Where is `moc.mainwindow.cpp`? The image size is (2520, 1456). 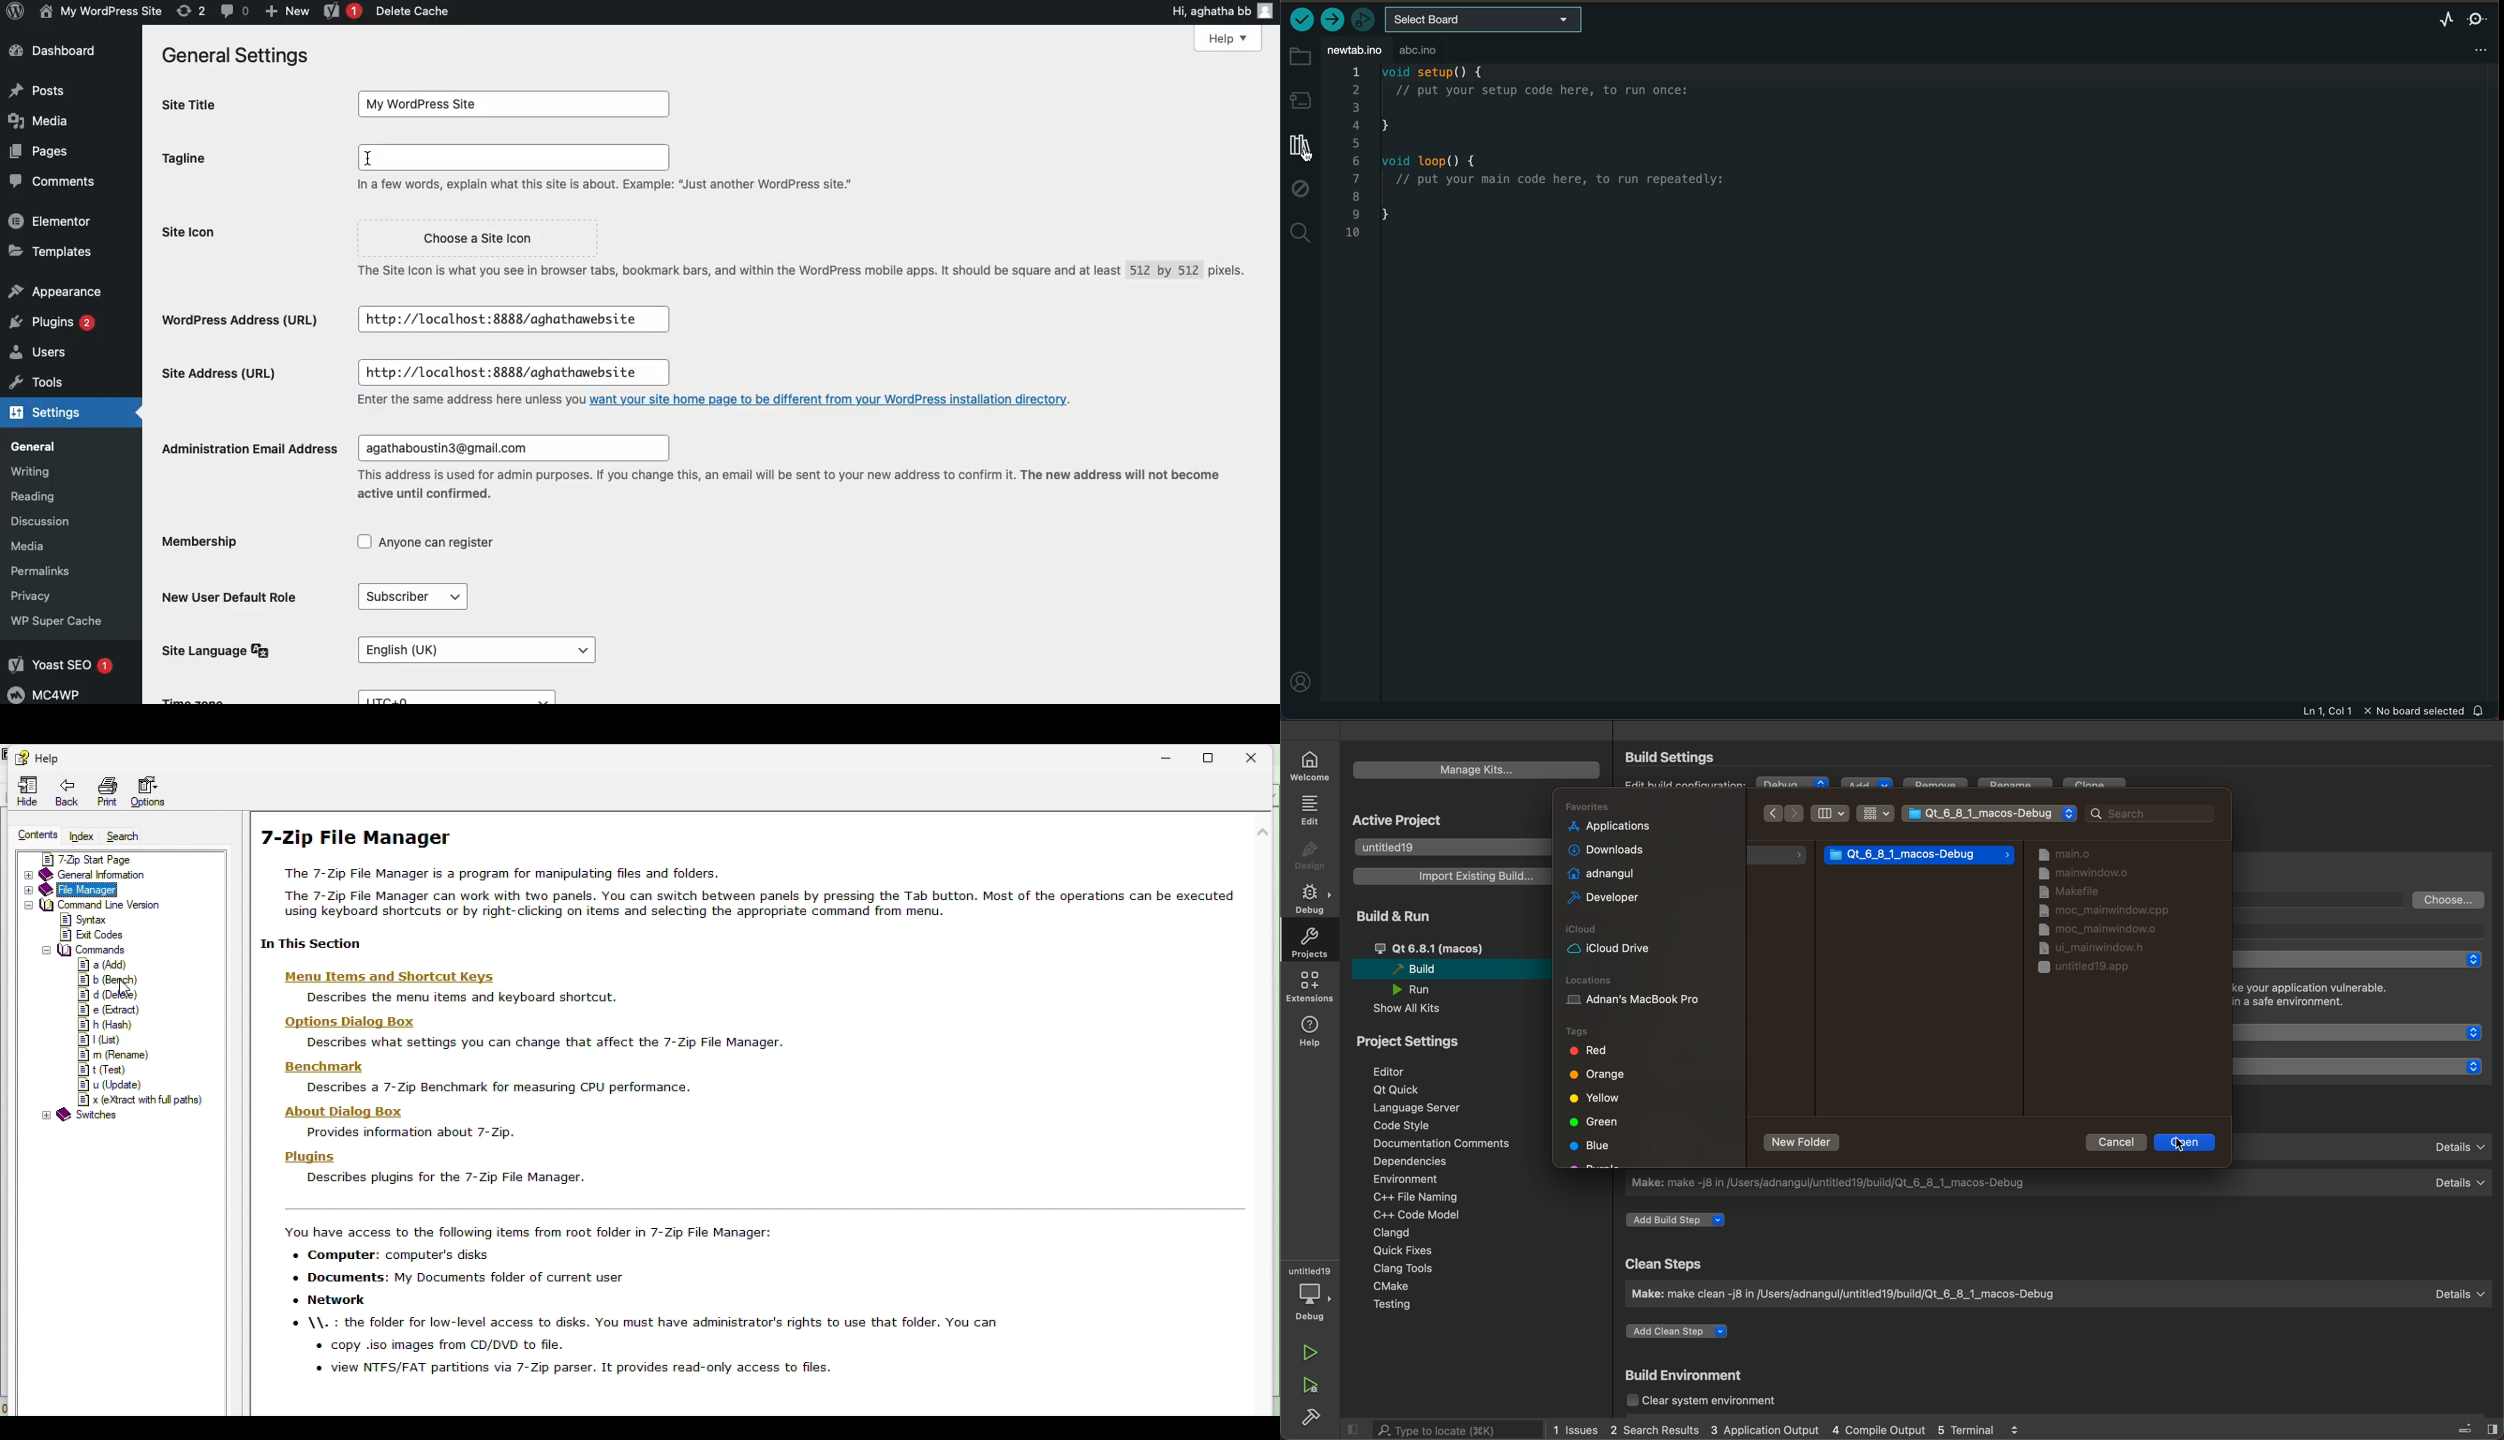
moc.mainwindow.cpp is located at coordinates (2094, 911).